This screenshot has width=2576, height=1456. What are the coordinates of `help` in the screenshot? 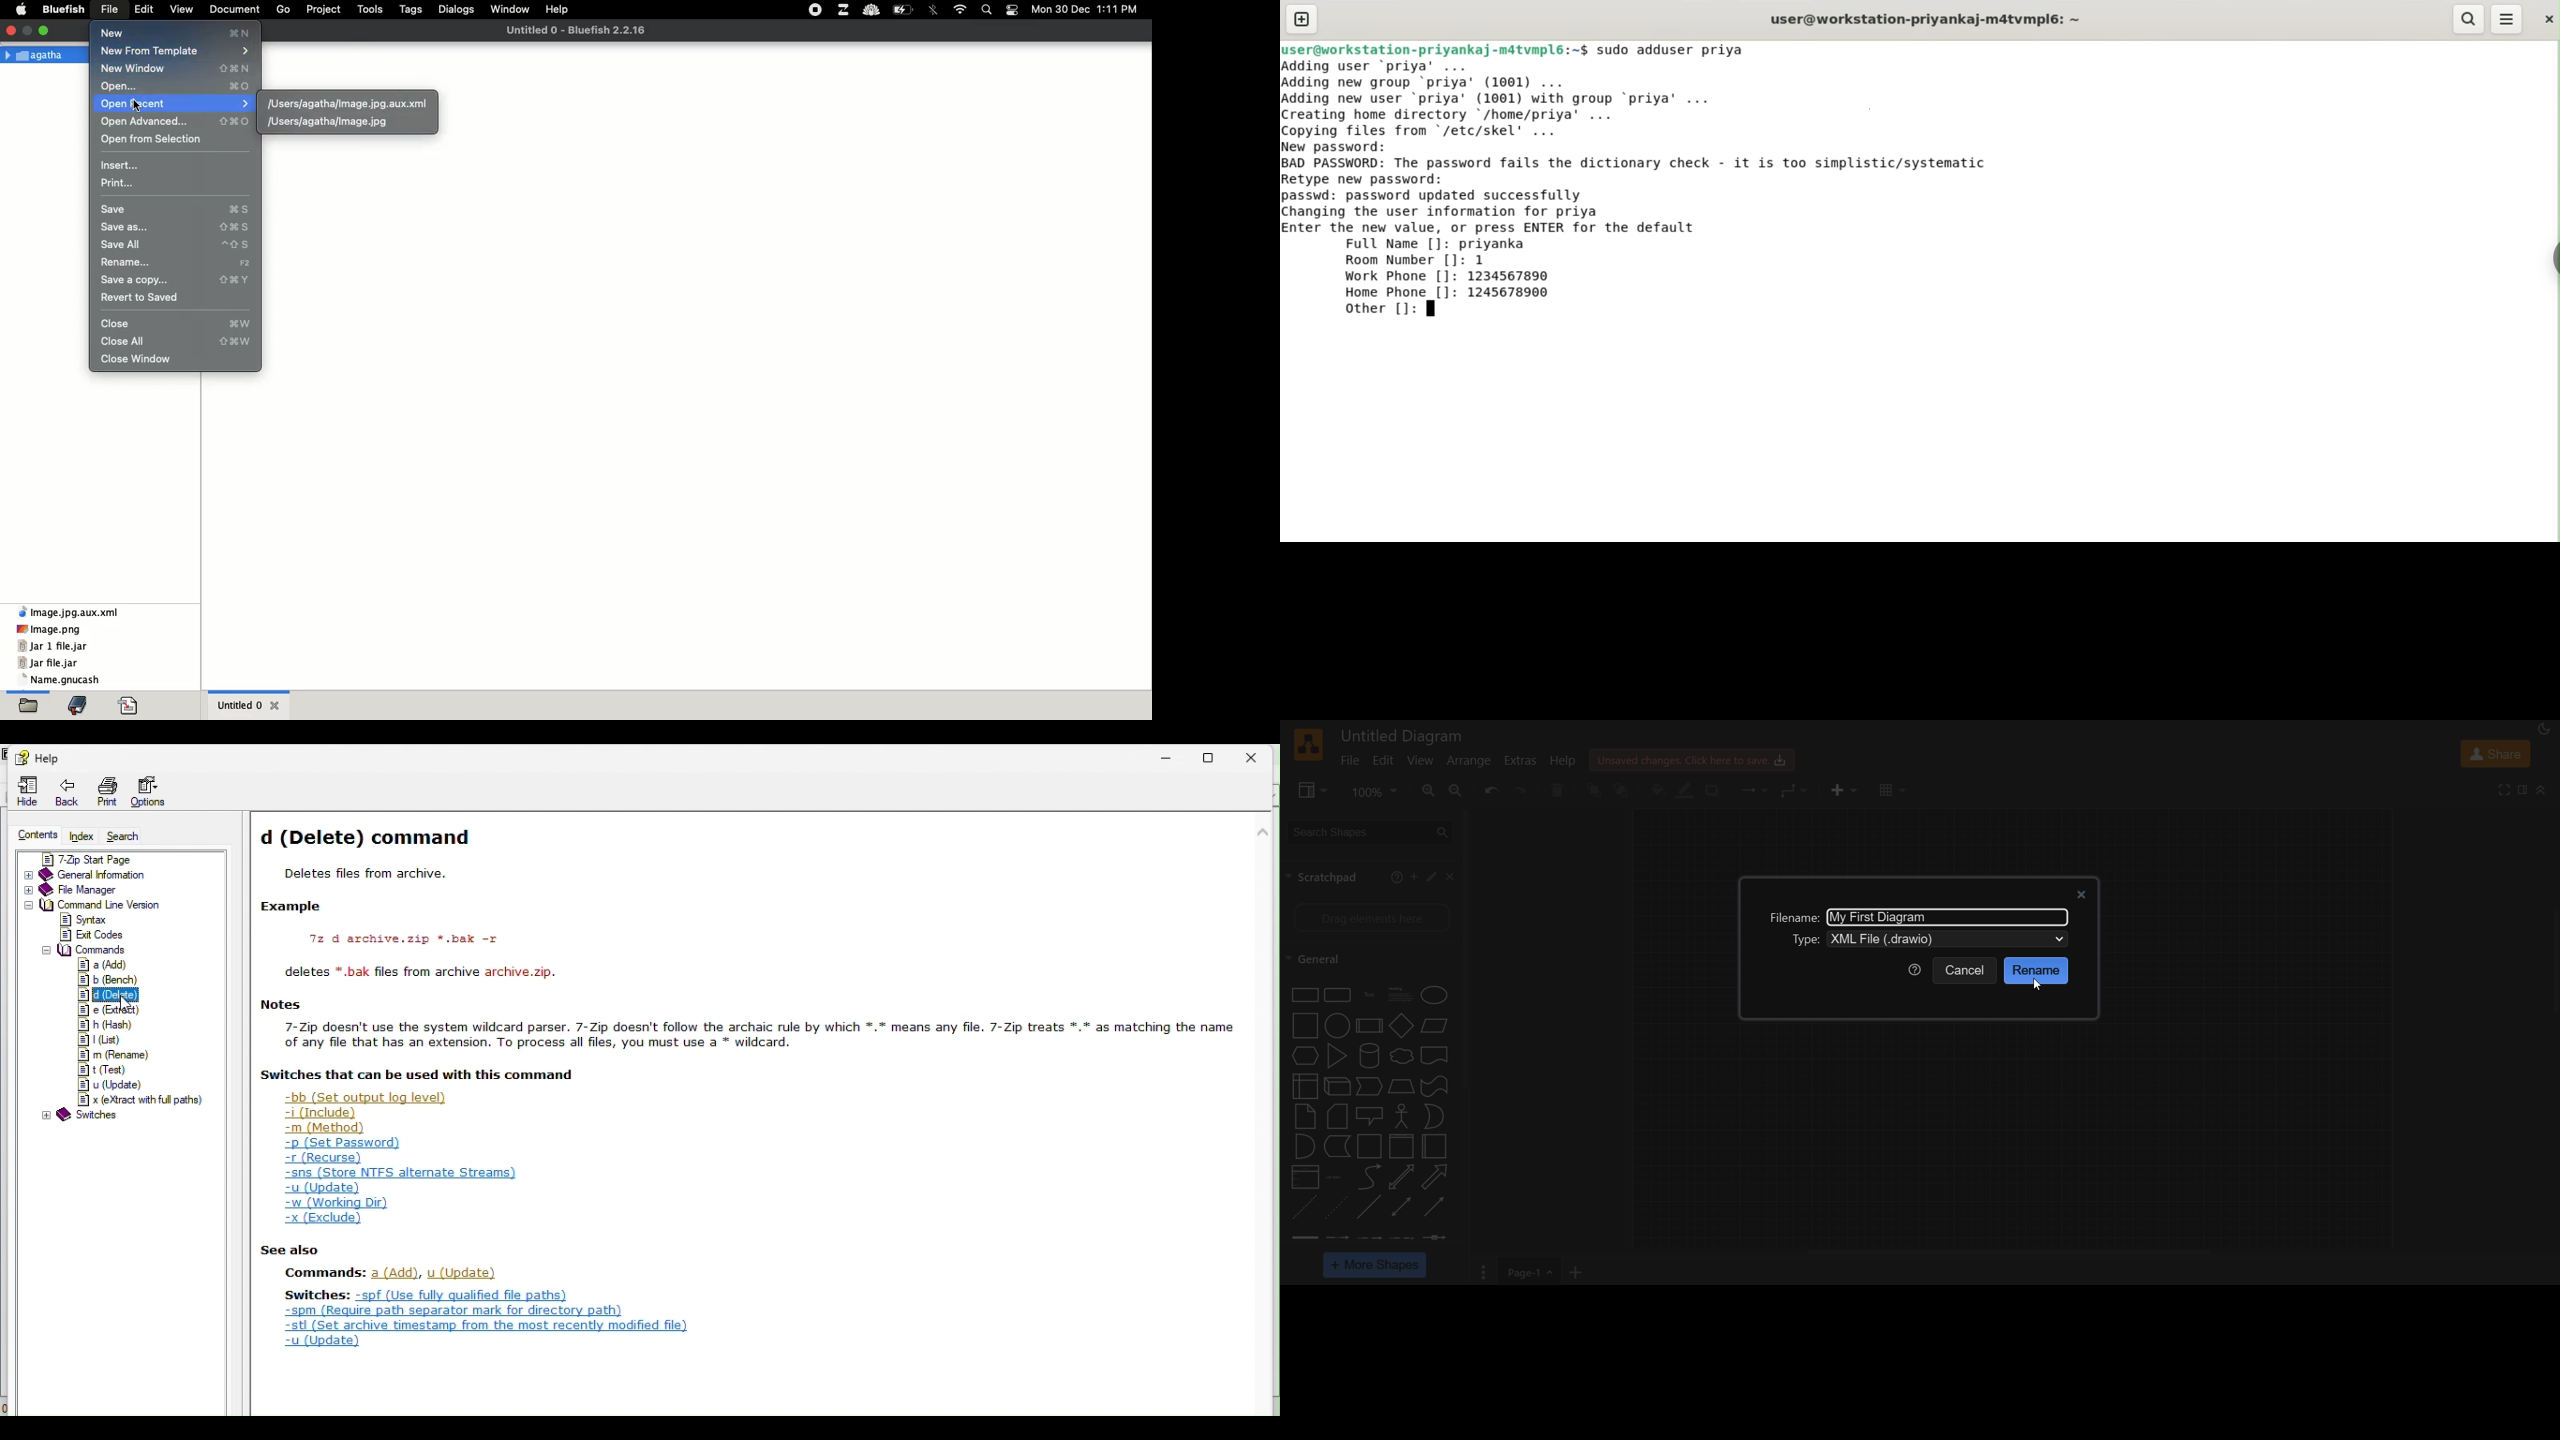 It's located at (1913, 969).